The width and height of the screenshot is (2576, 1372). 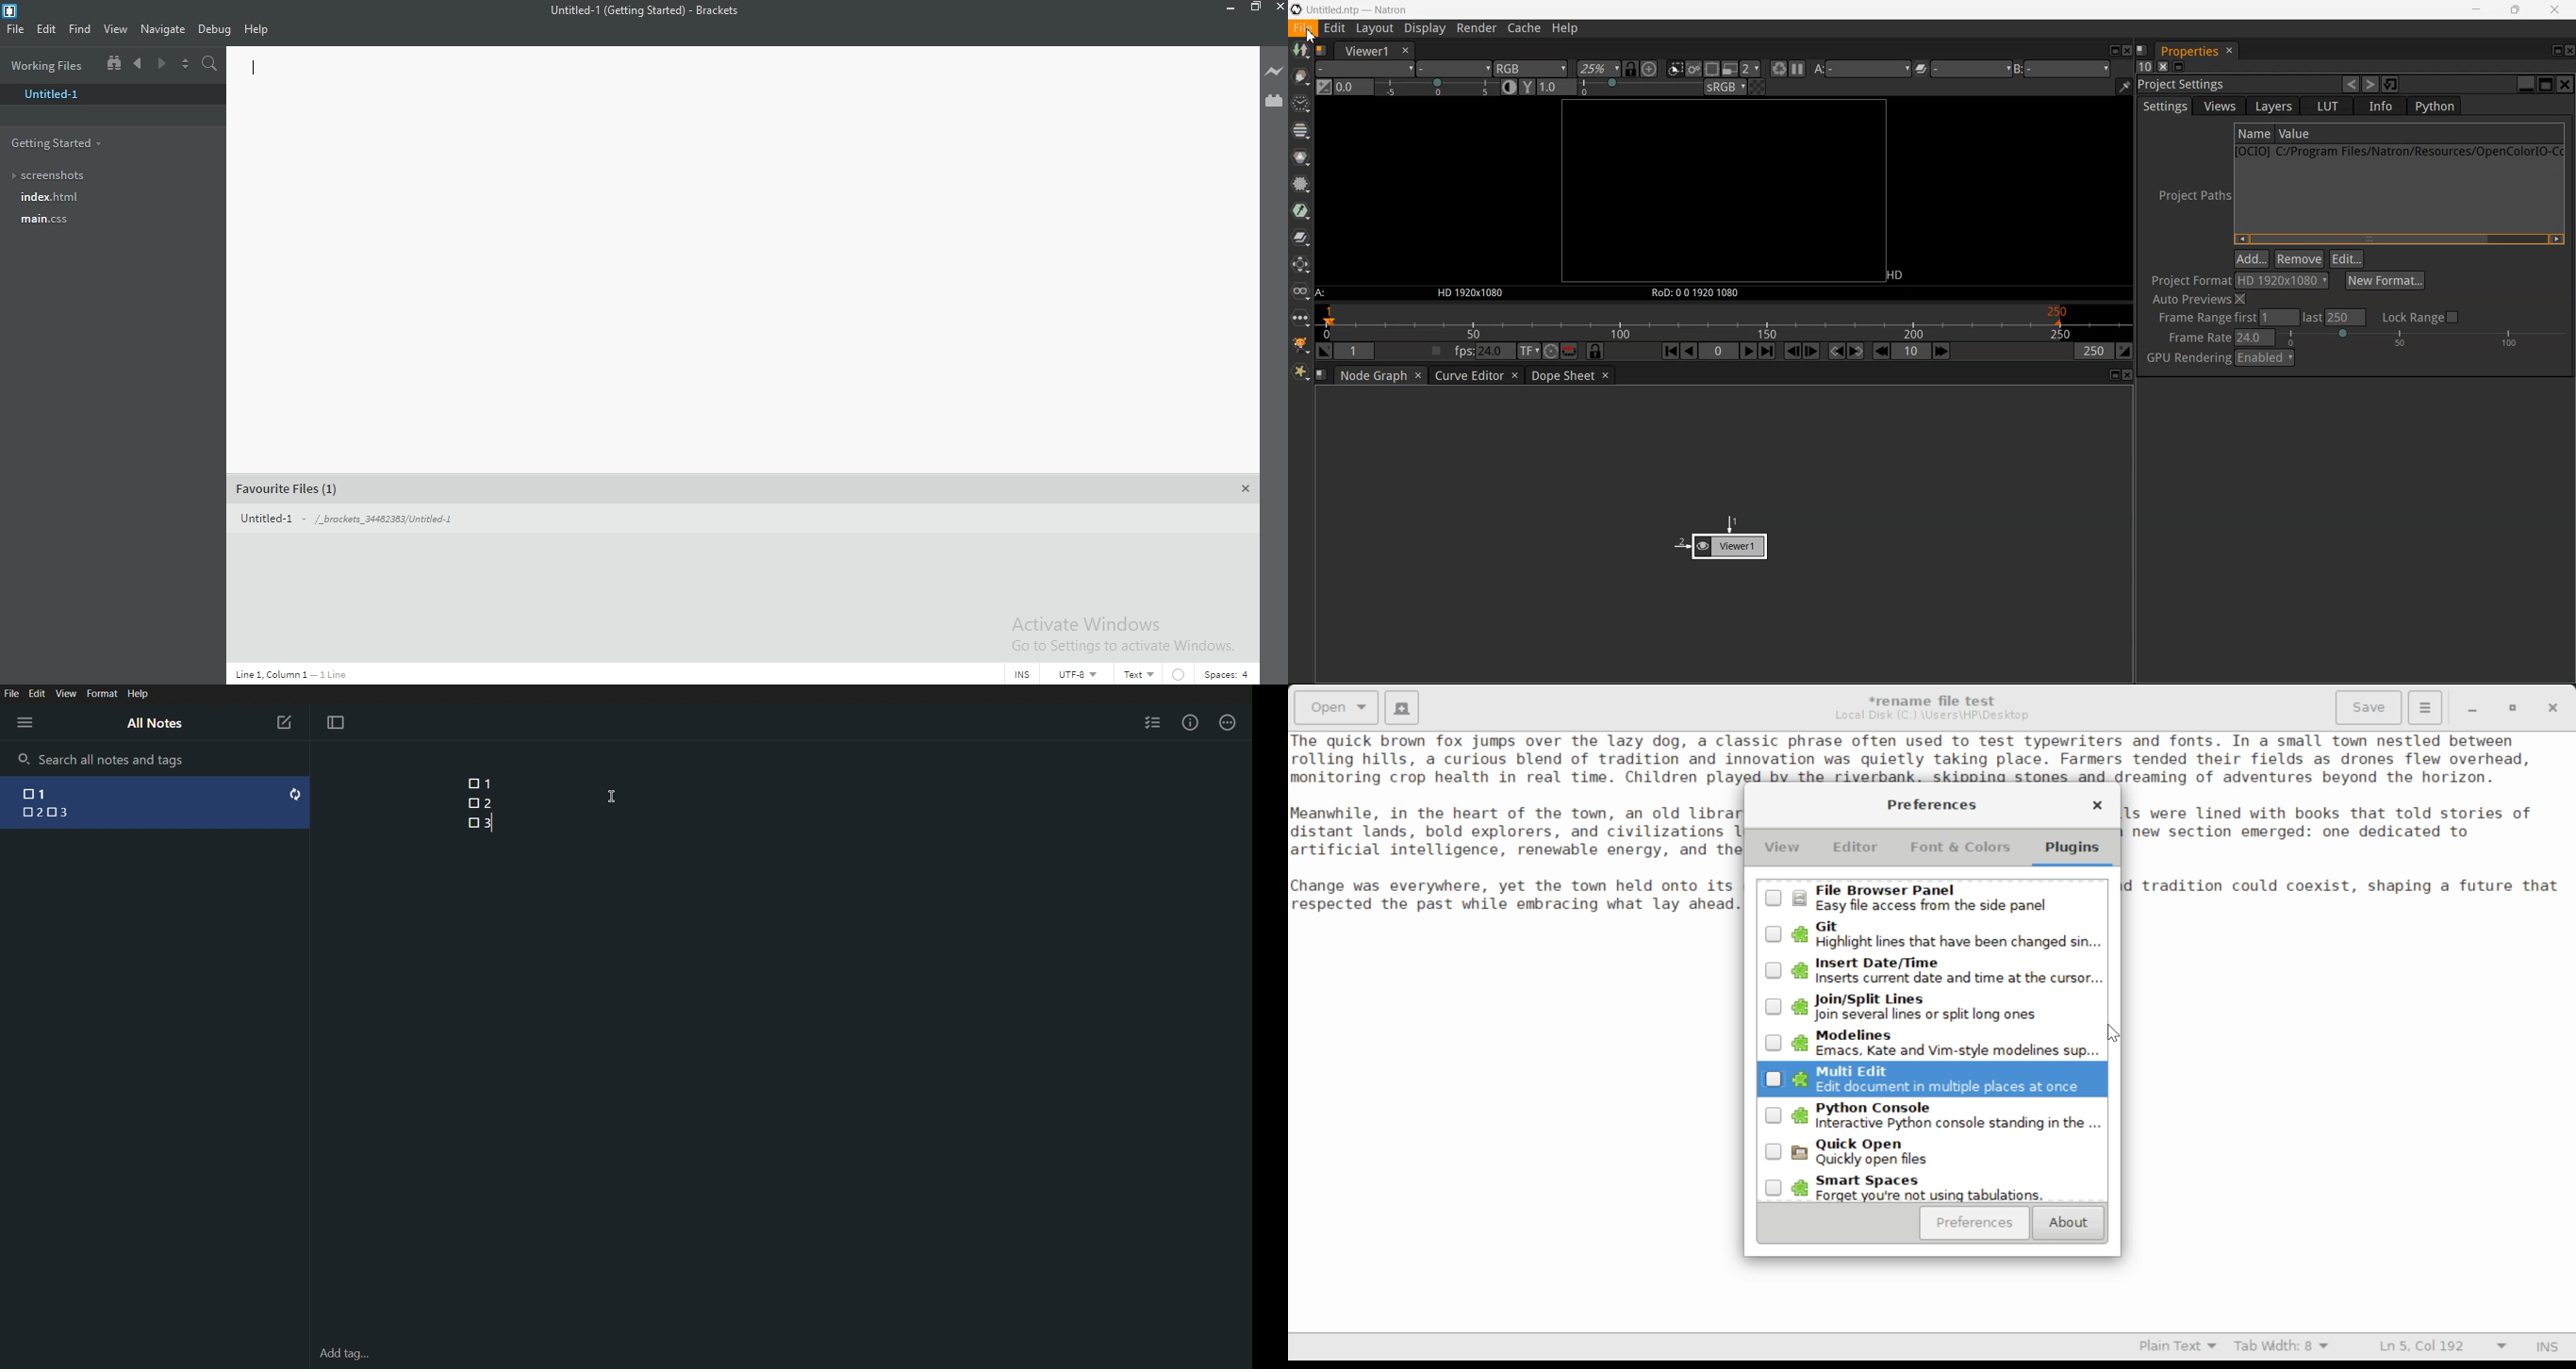 I want to click on Spaces:4, so click(x=1227, y=675).